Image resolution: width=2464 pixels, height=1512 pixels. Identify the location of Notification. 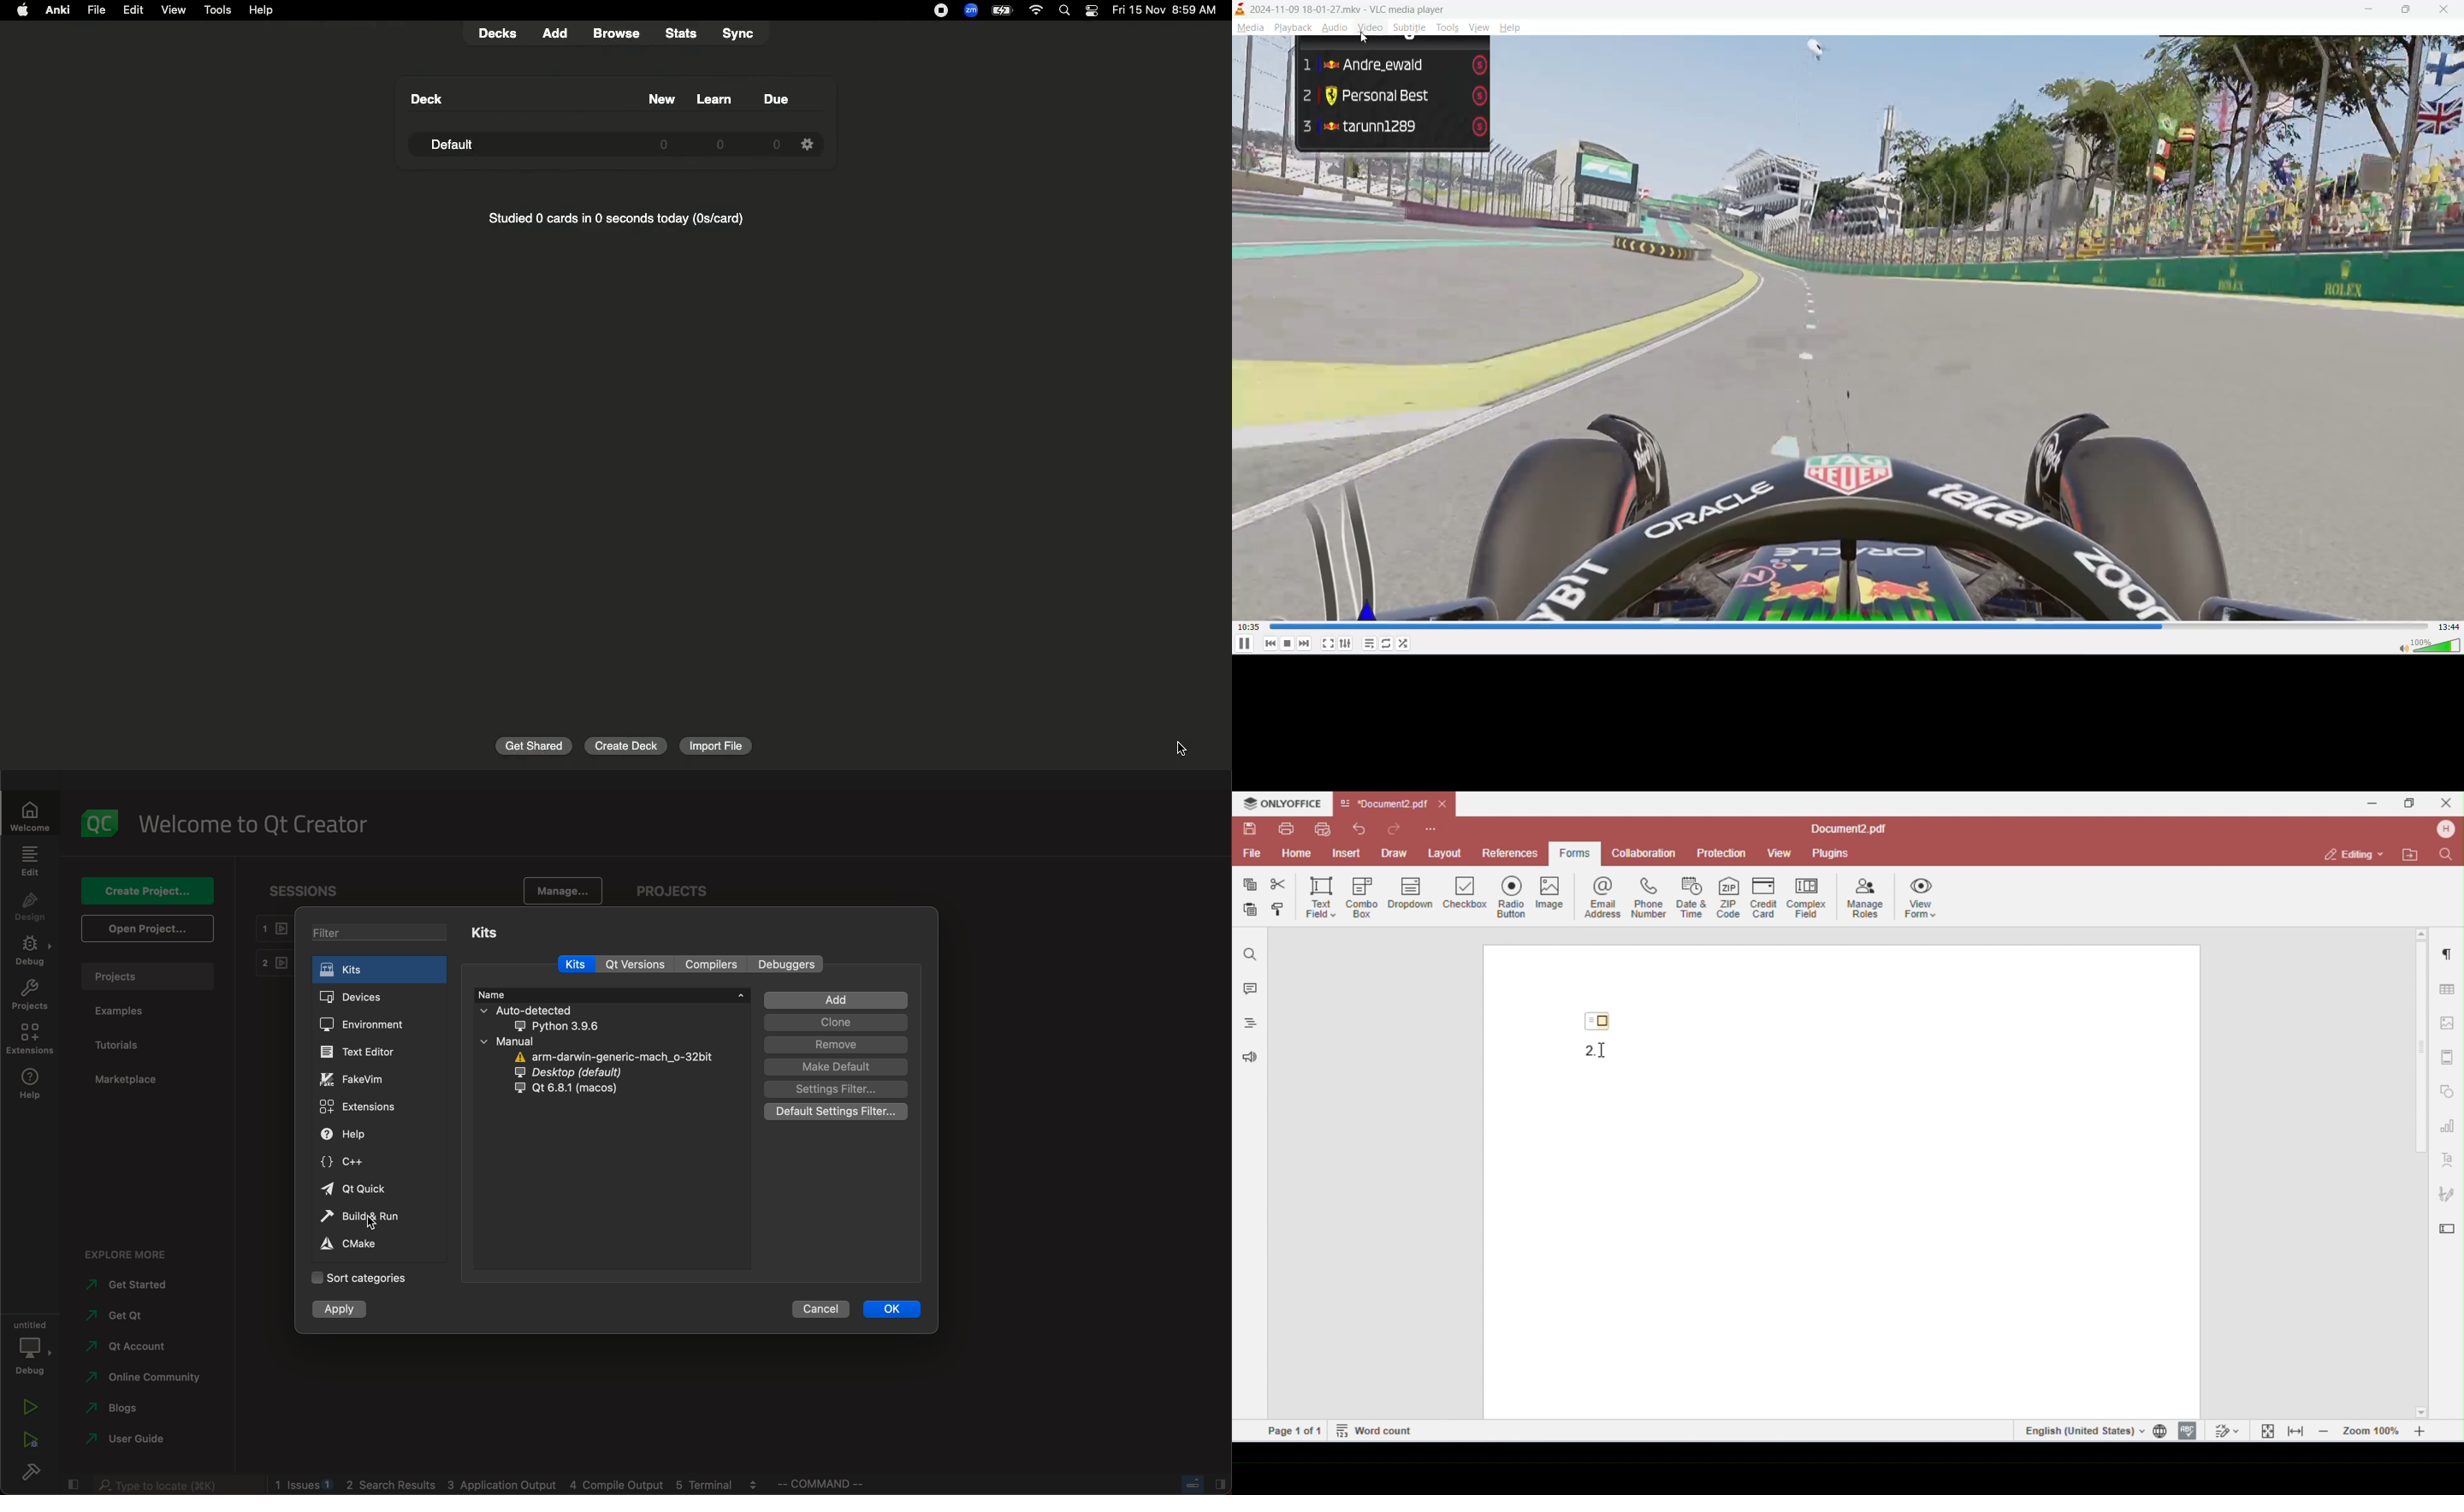
(1092, 12).